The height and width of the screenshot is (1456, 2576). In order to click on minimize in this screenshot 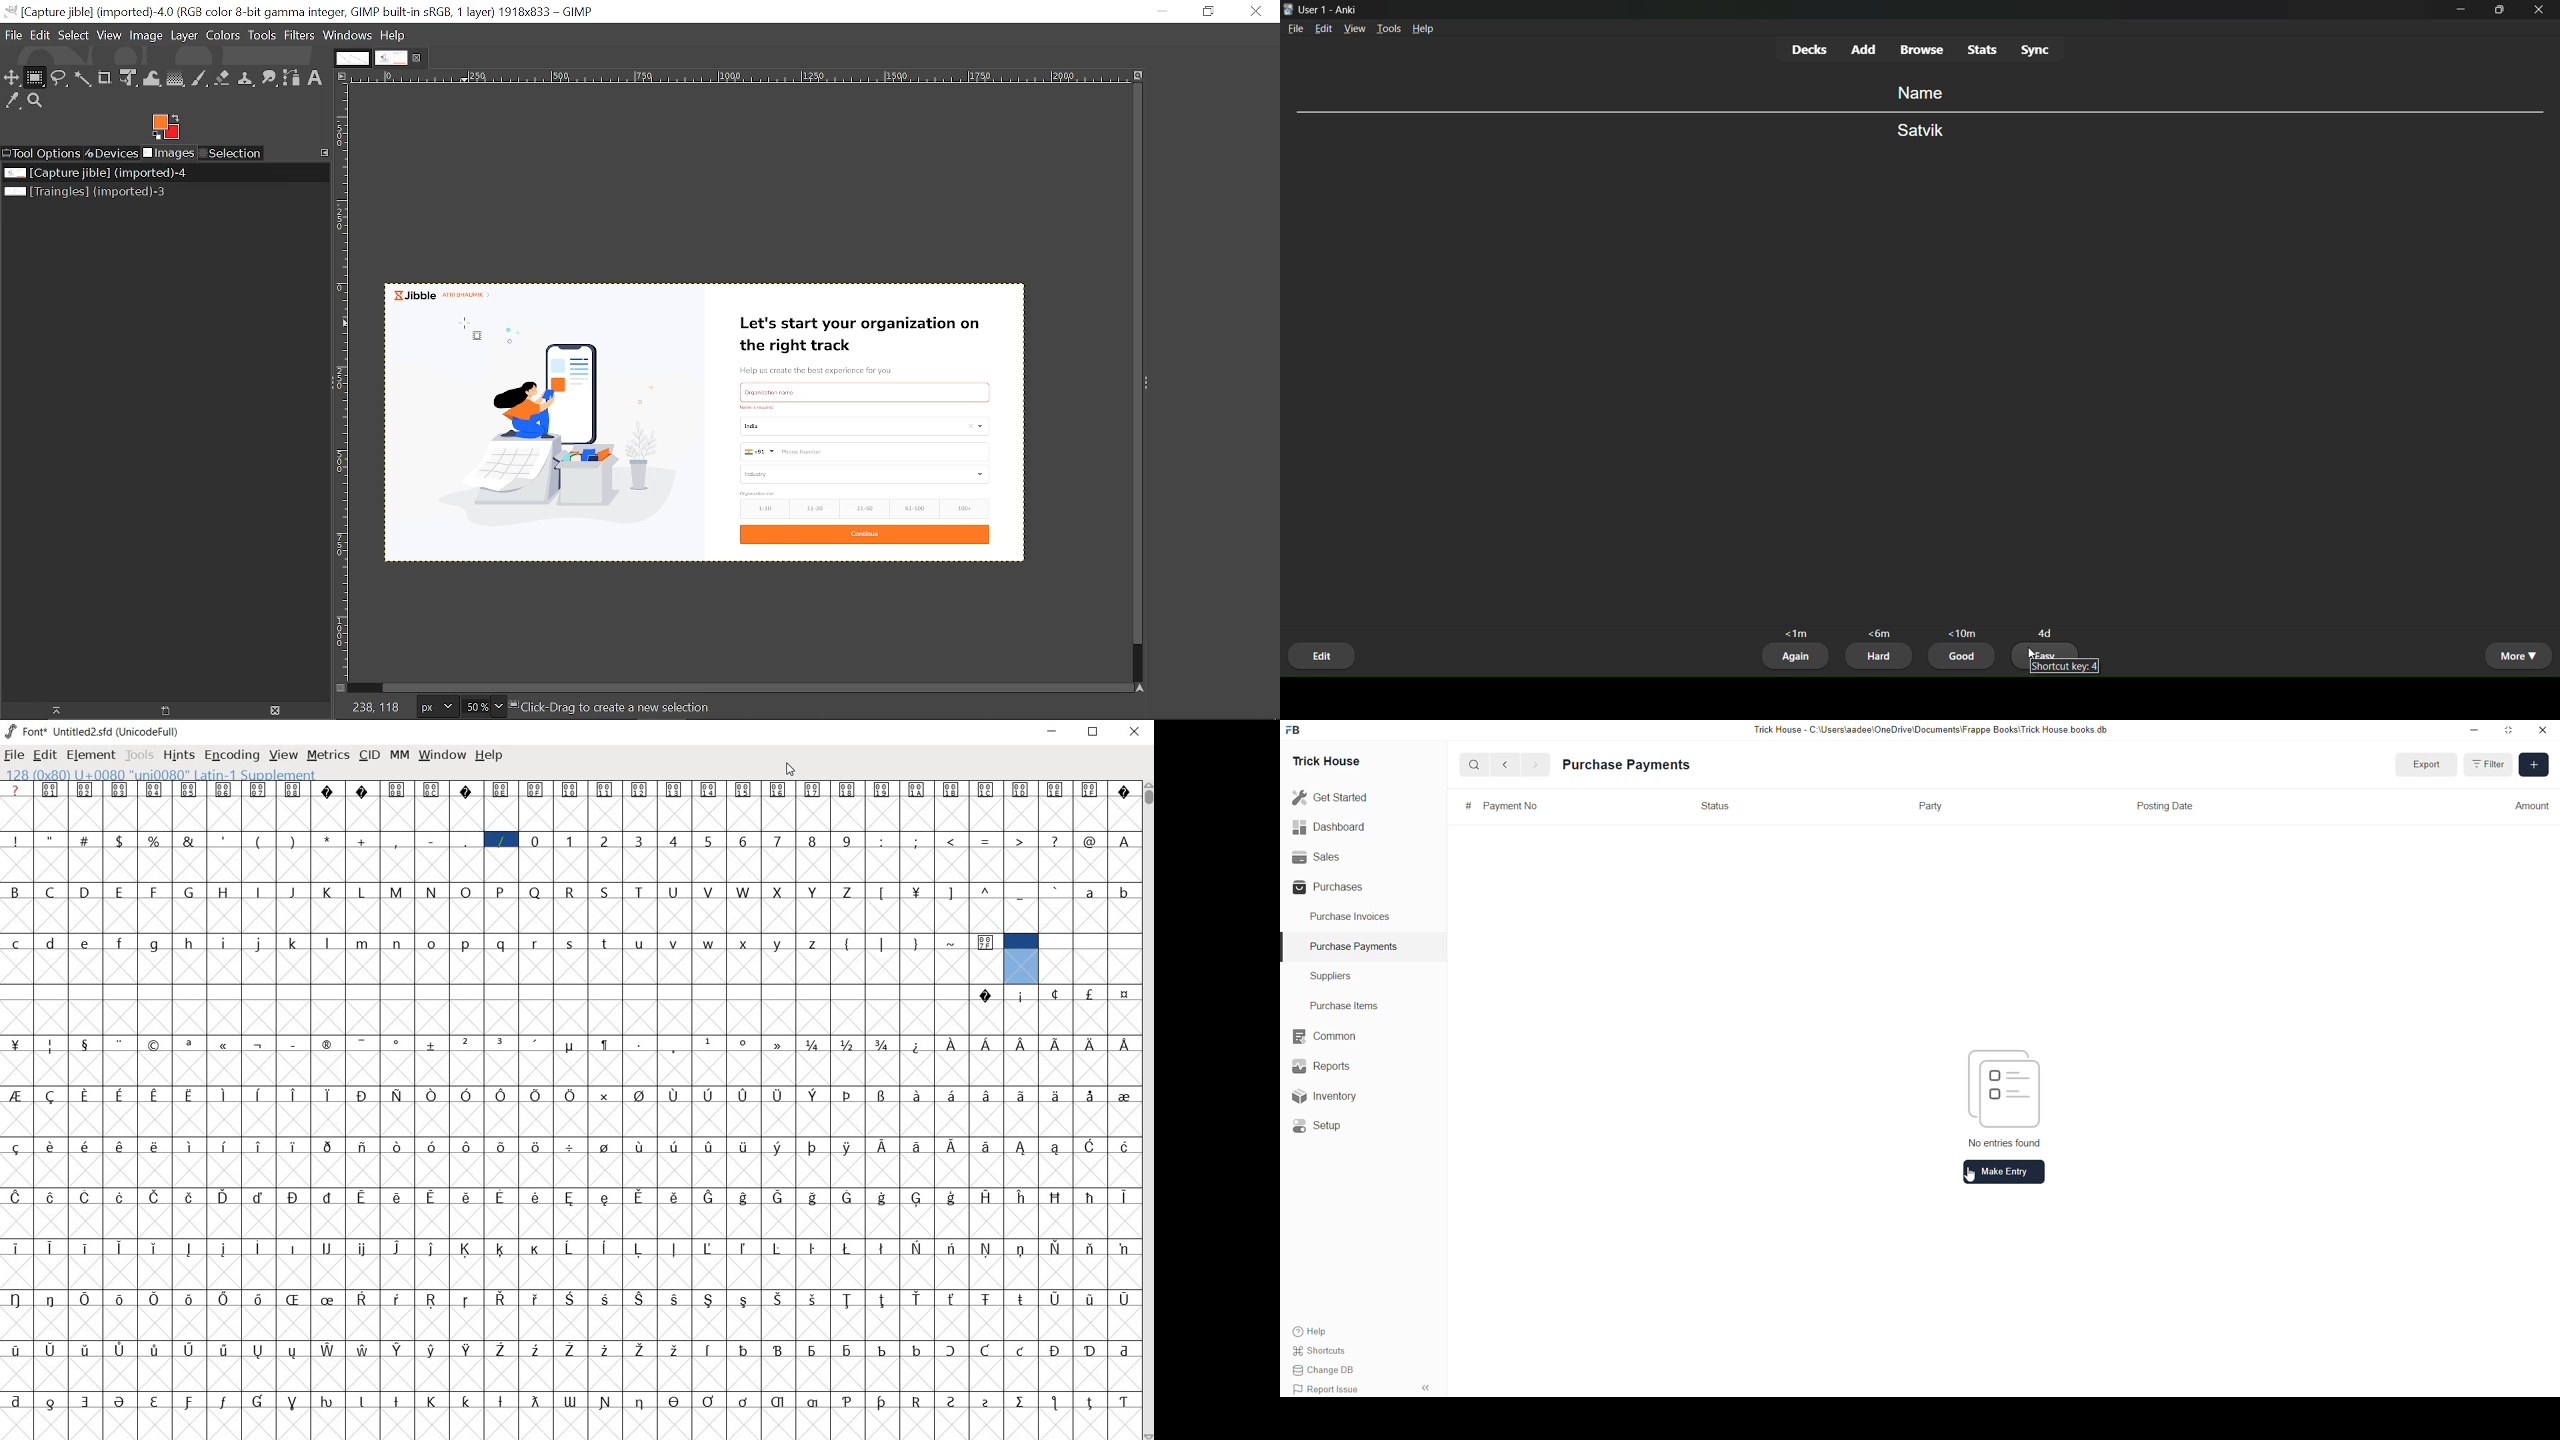, I will do `click(2463, 14)`.